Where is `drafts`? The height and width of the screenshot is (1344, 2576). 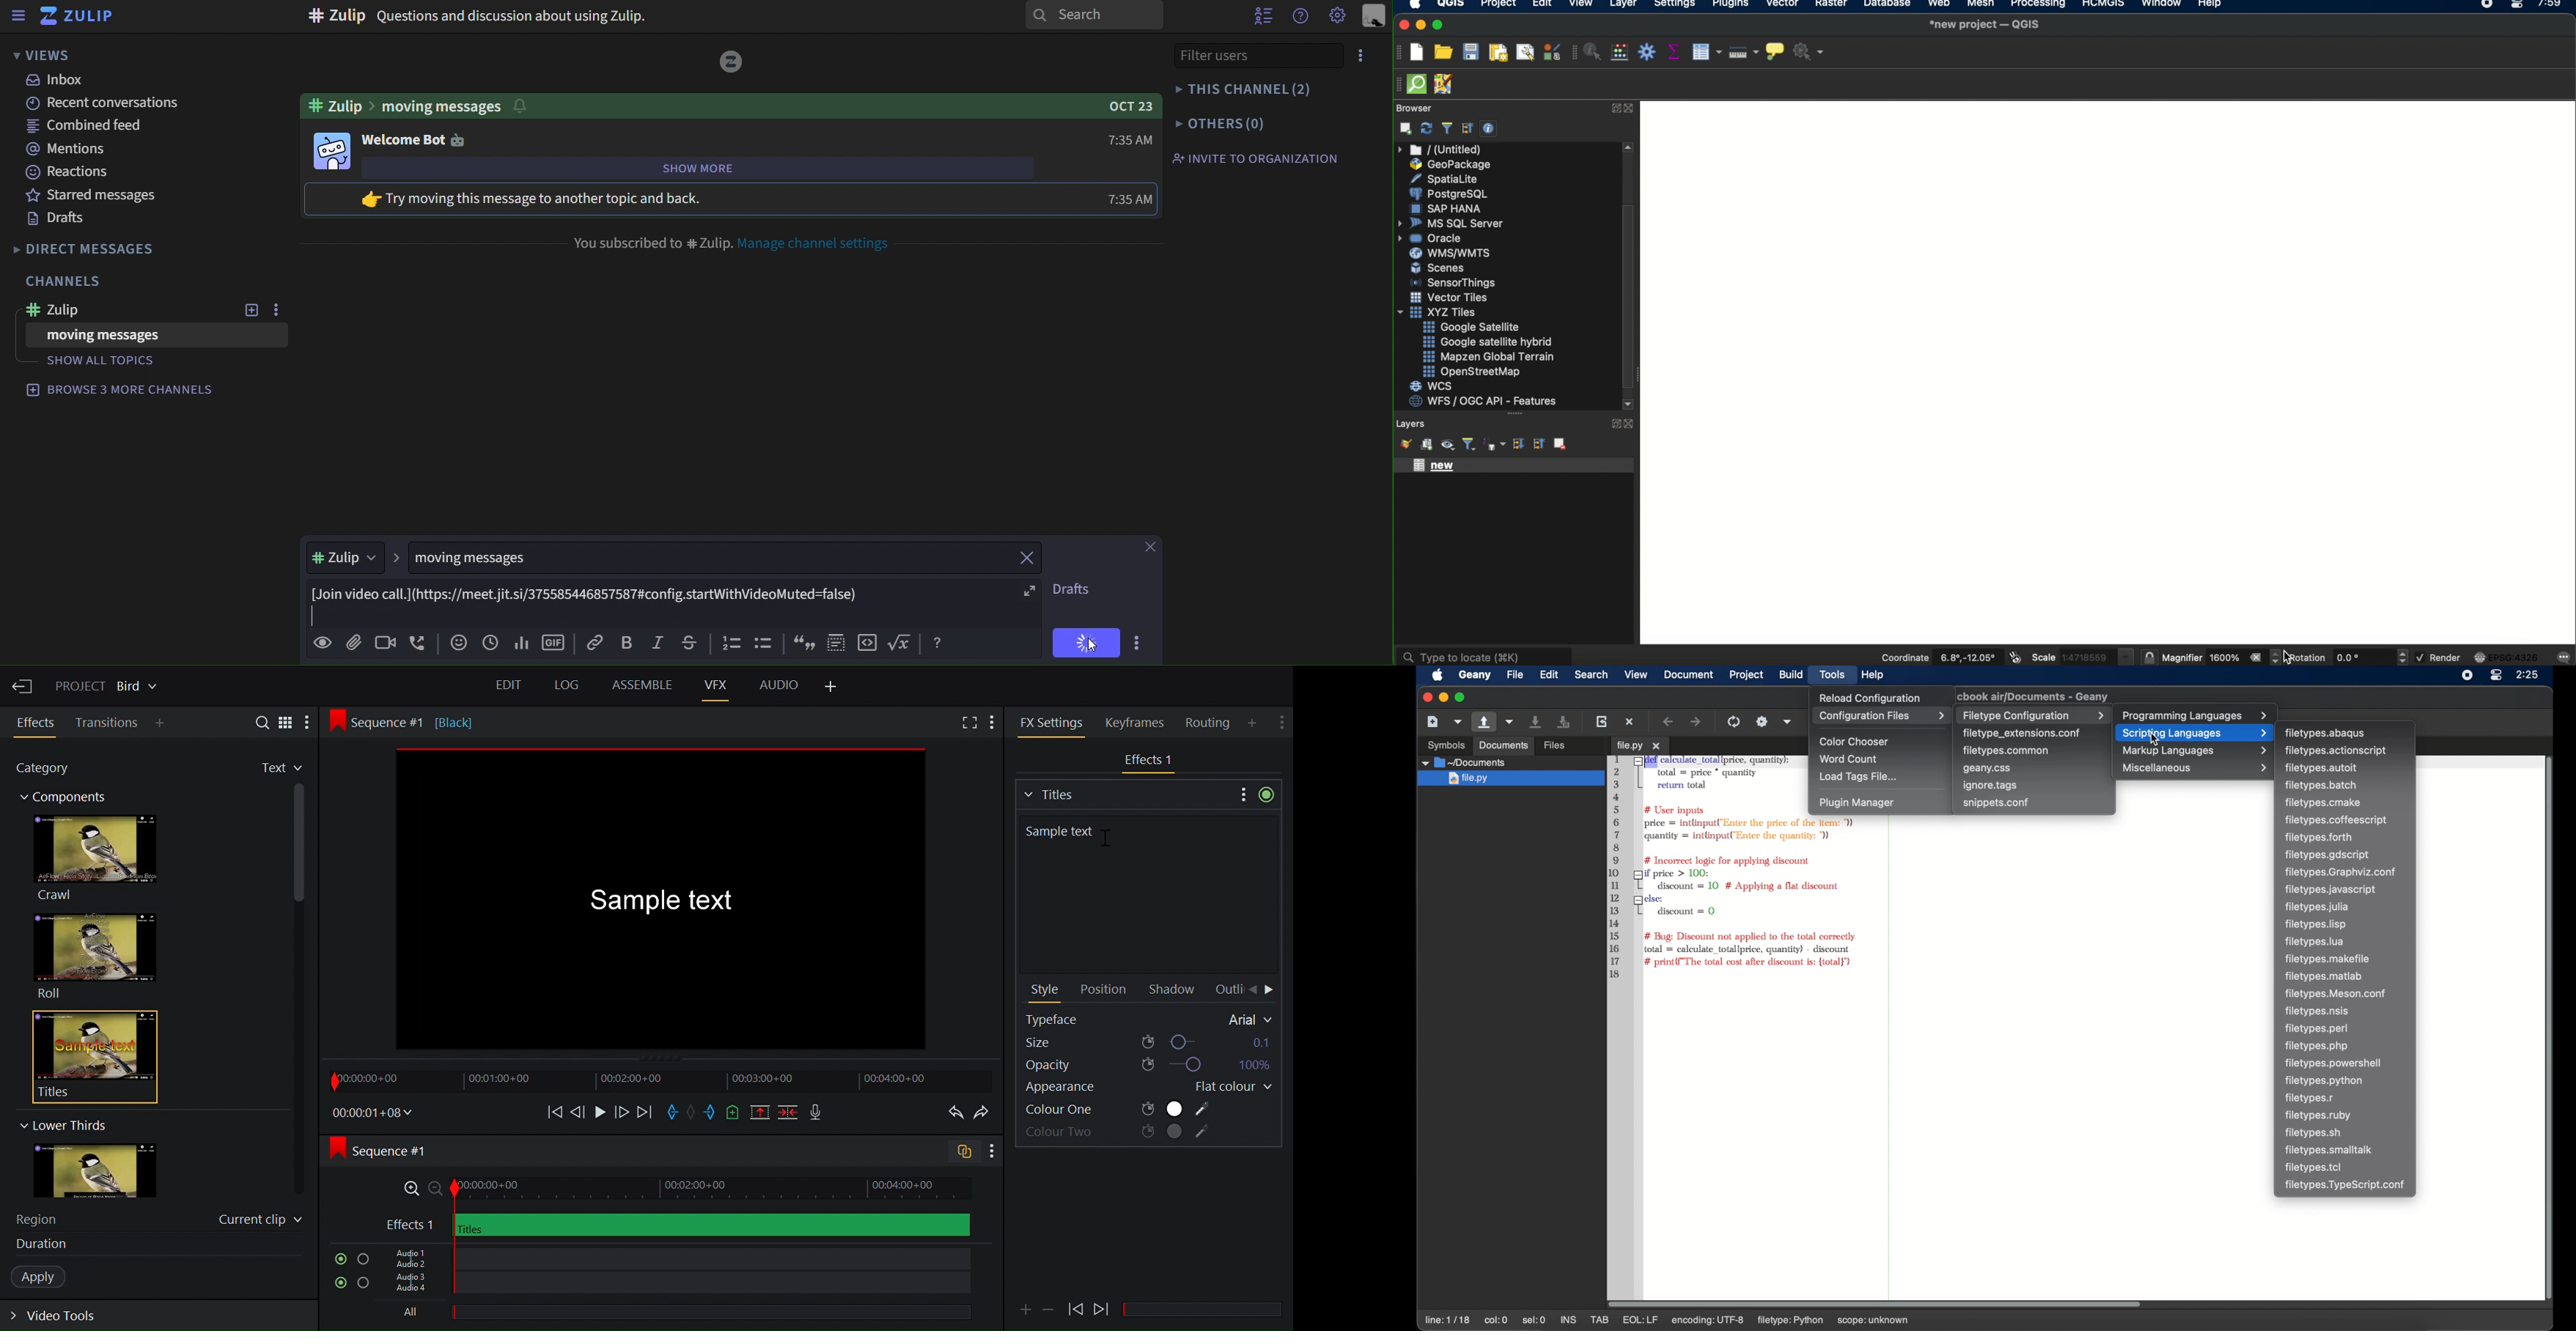
drafts is located at coordinates (64, 218).